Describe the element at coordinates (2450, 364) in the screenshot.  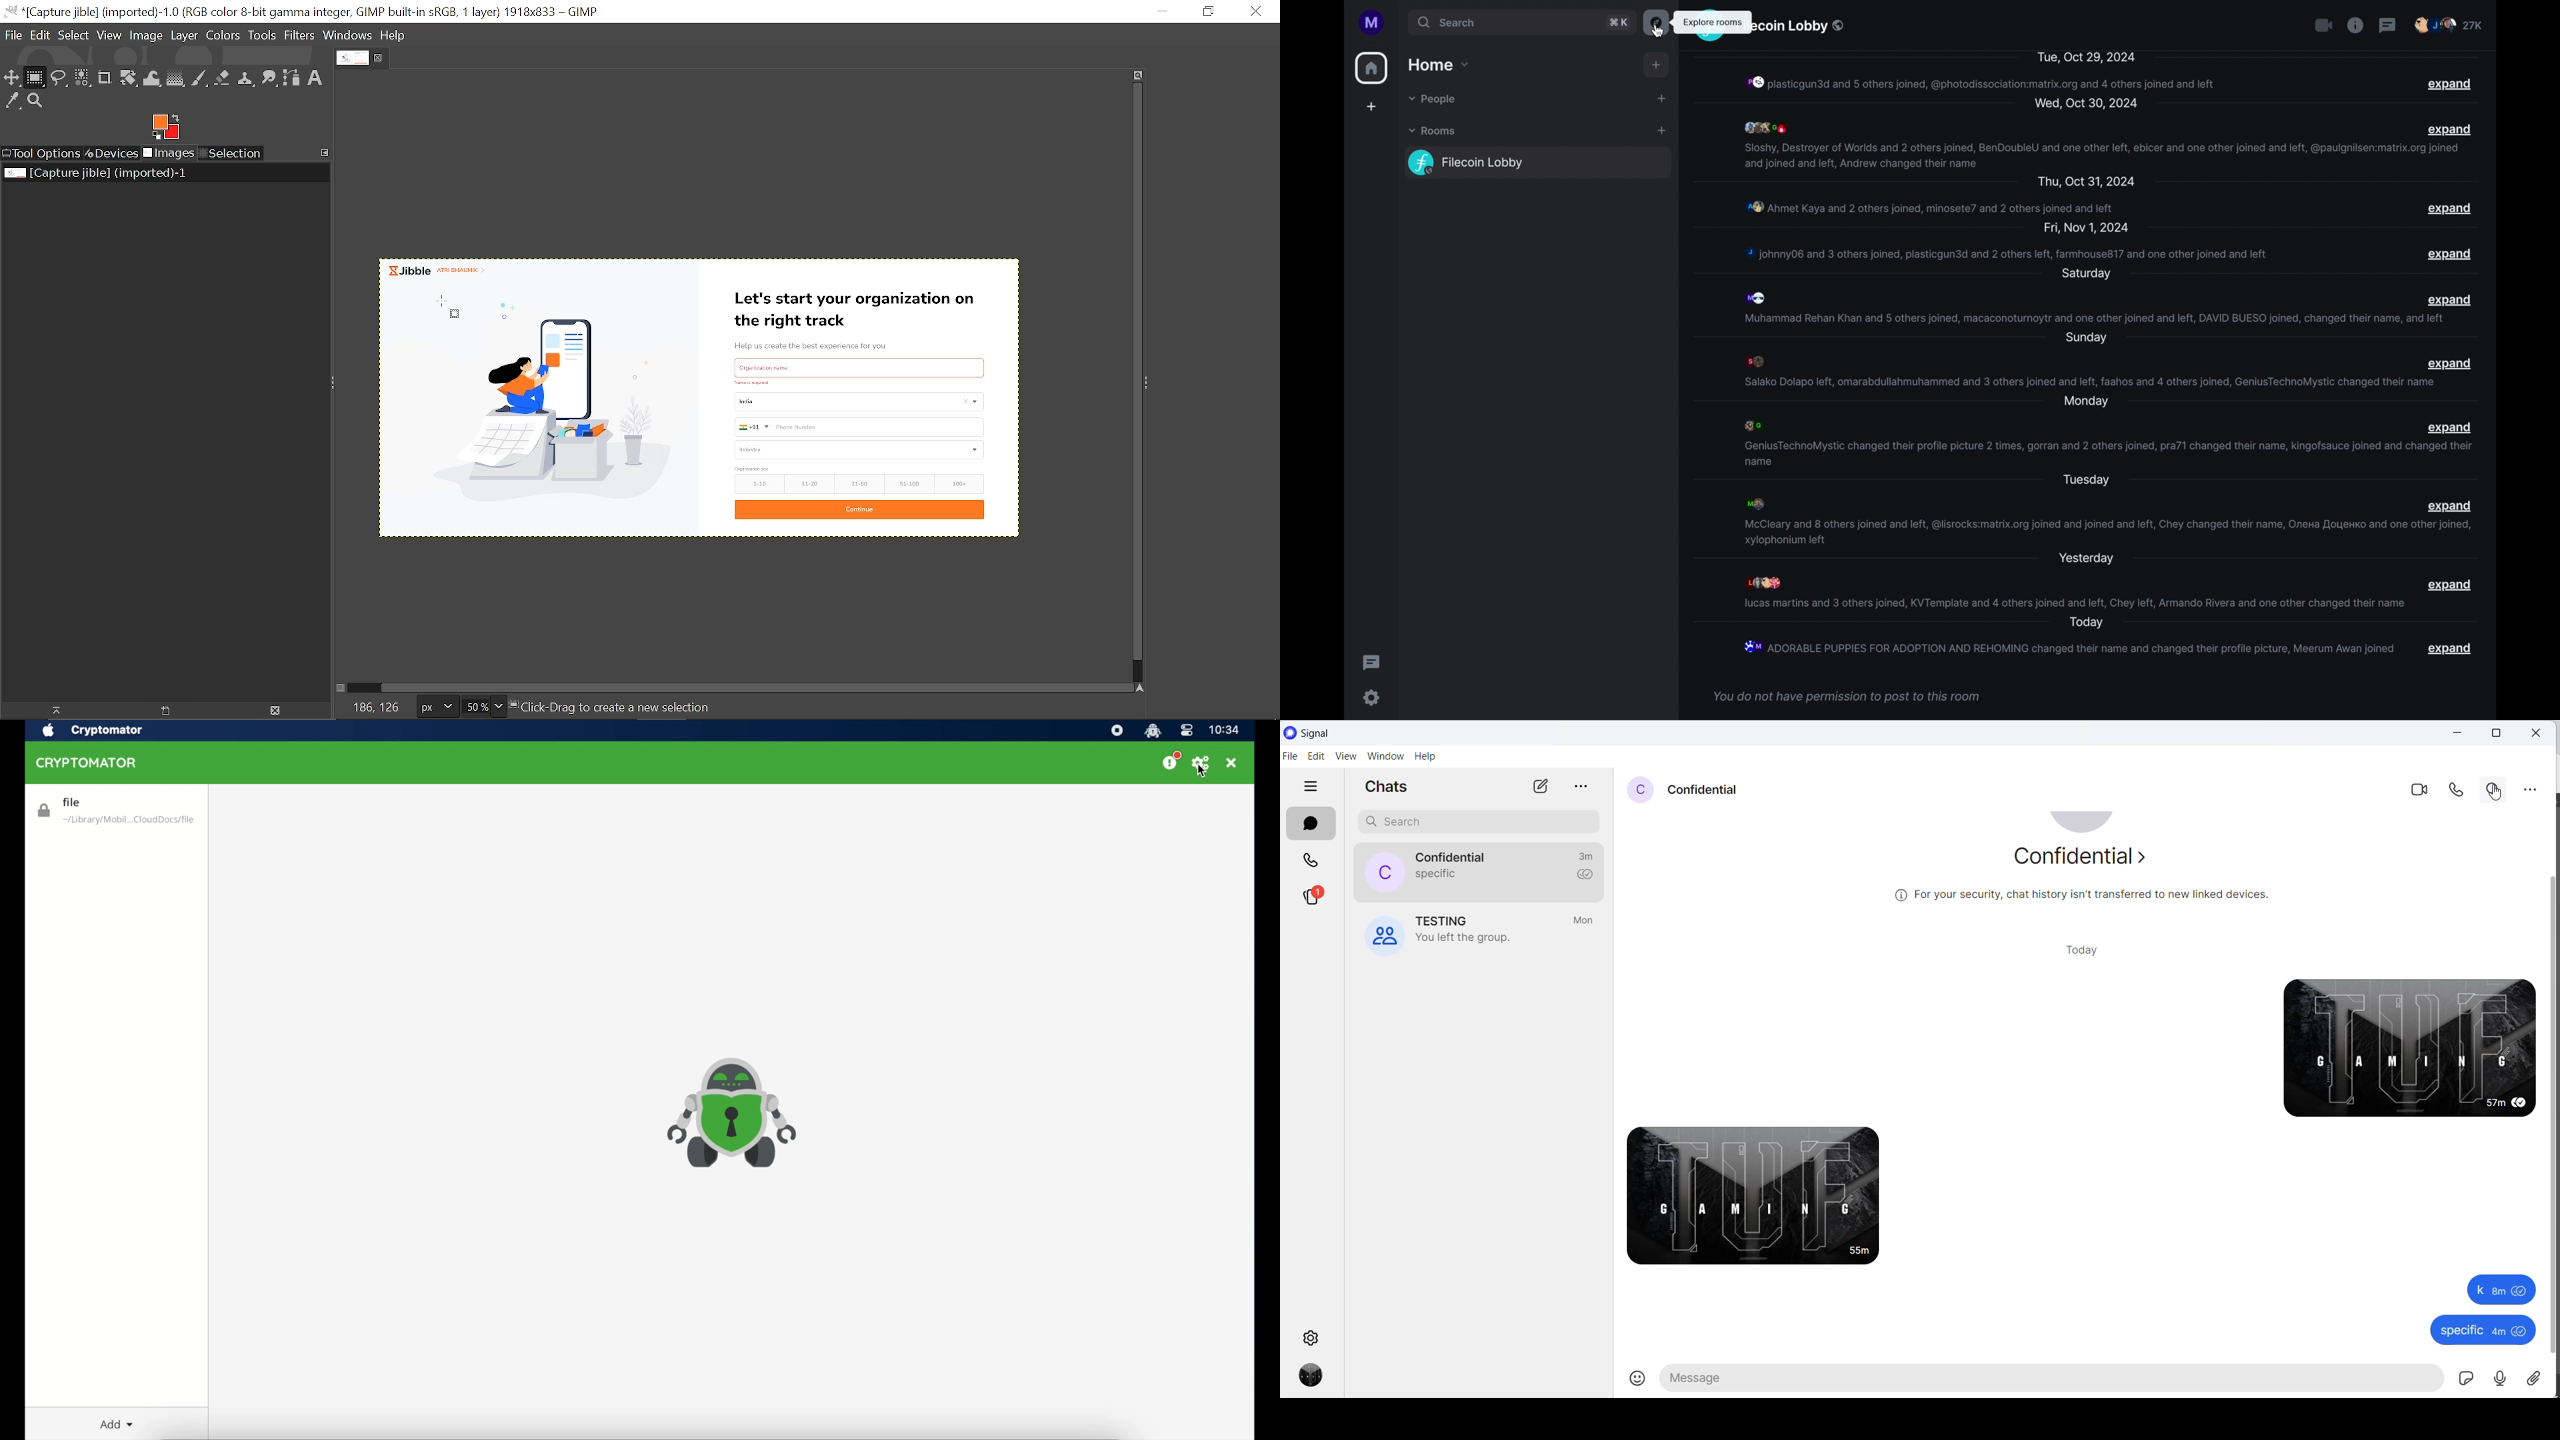
I see `expand` at that location.